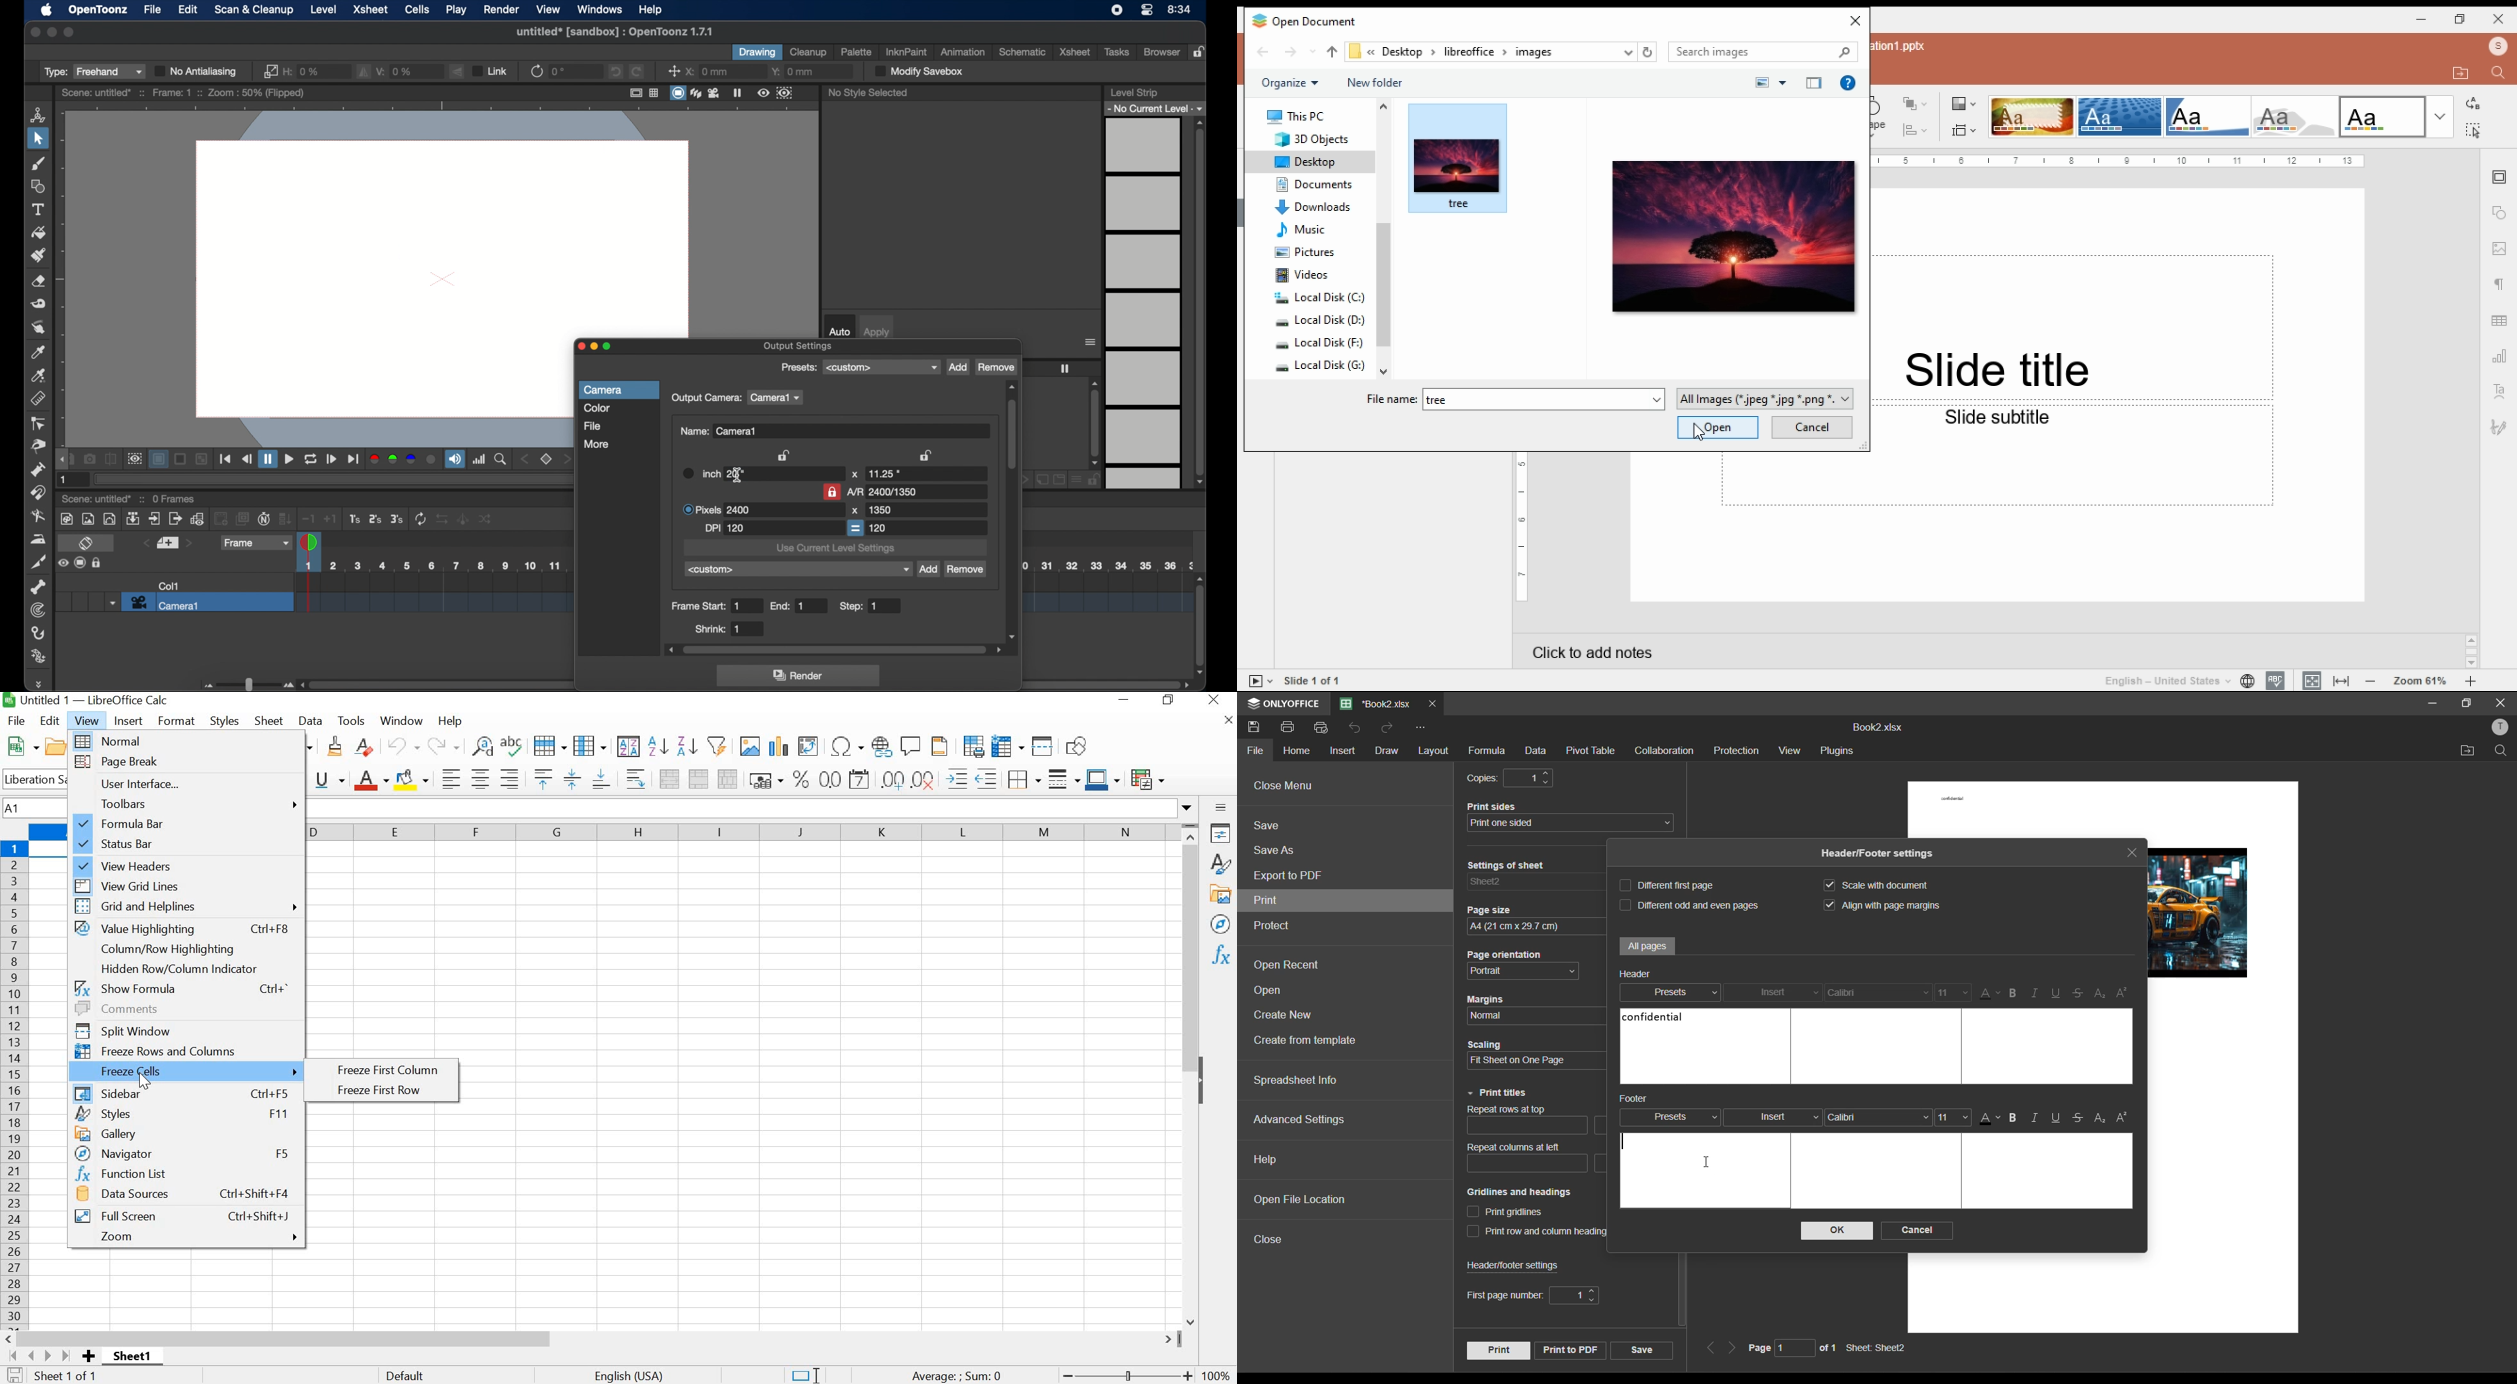  Describe the element at coordinates (269, 722) in the screenshot. I see `SHEET` at that location.